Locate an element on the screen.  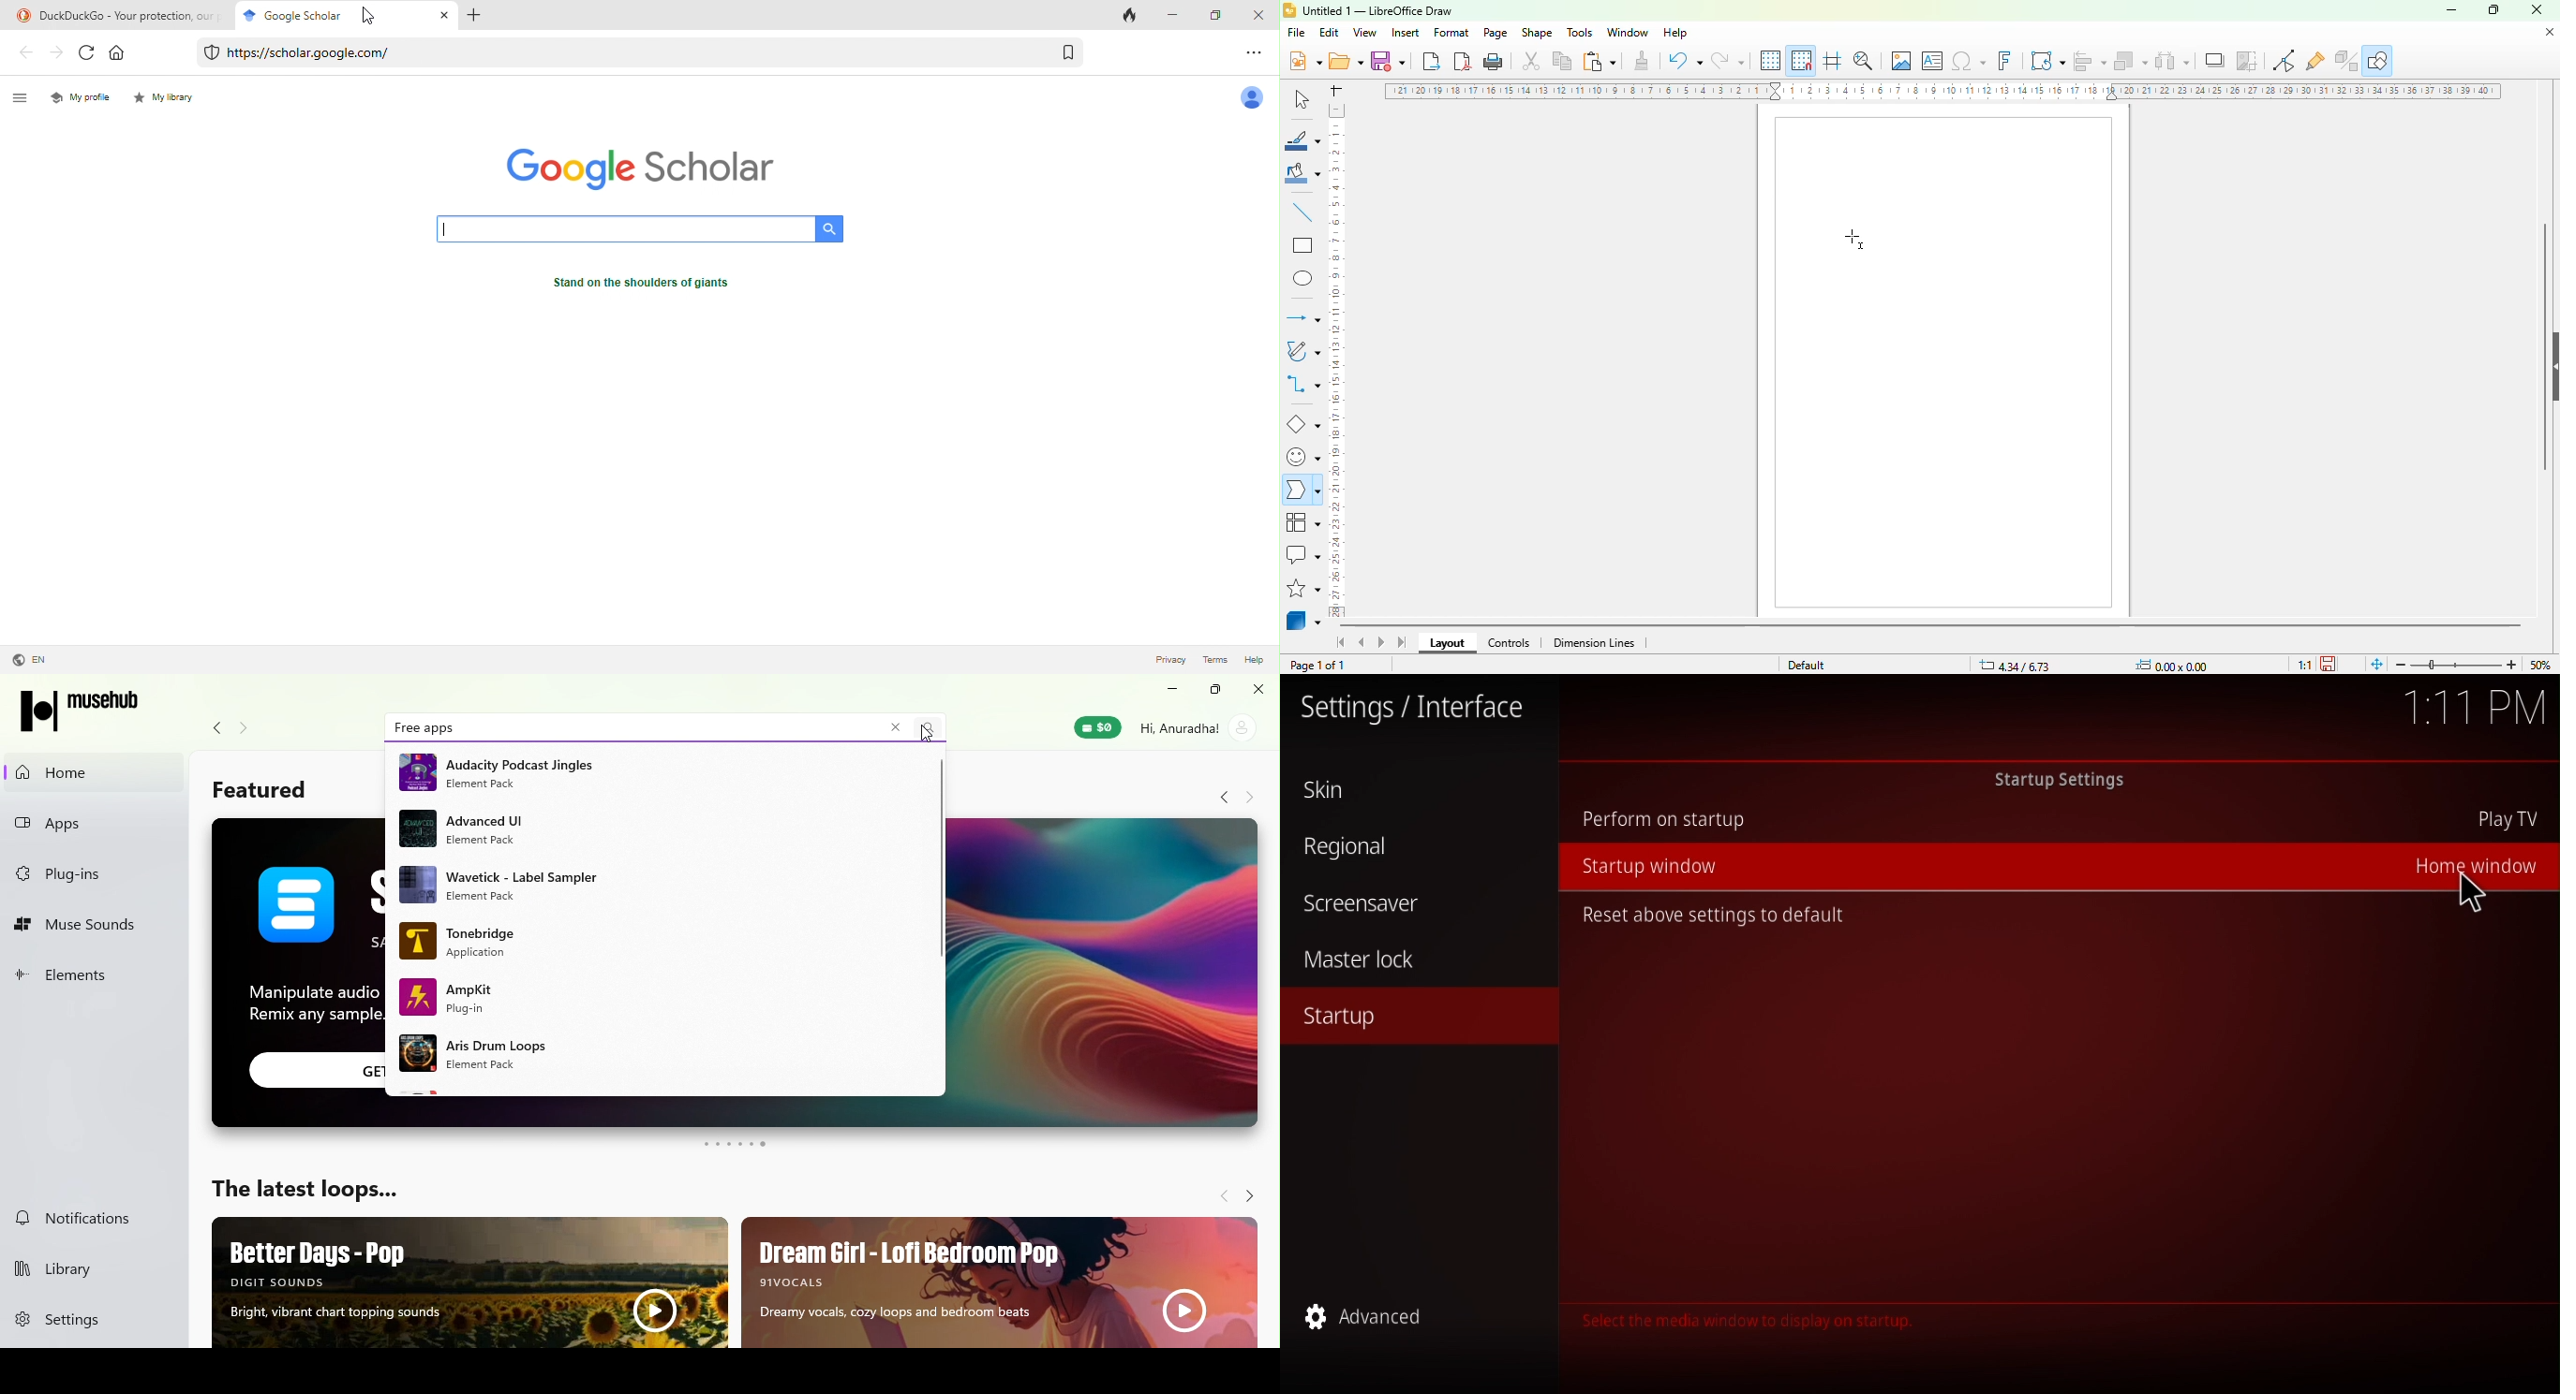
show gluepoint functions is located at coordinates (2314, 62).